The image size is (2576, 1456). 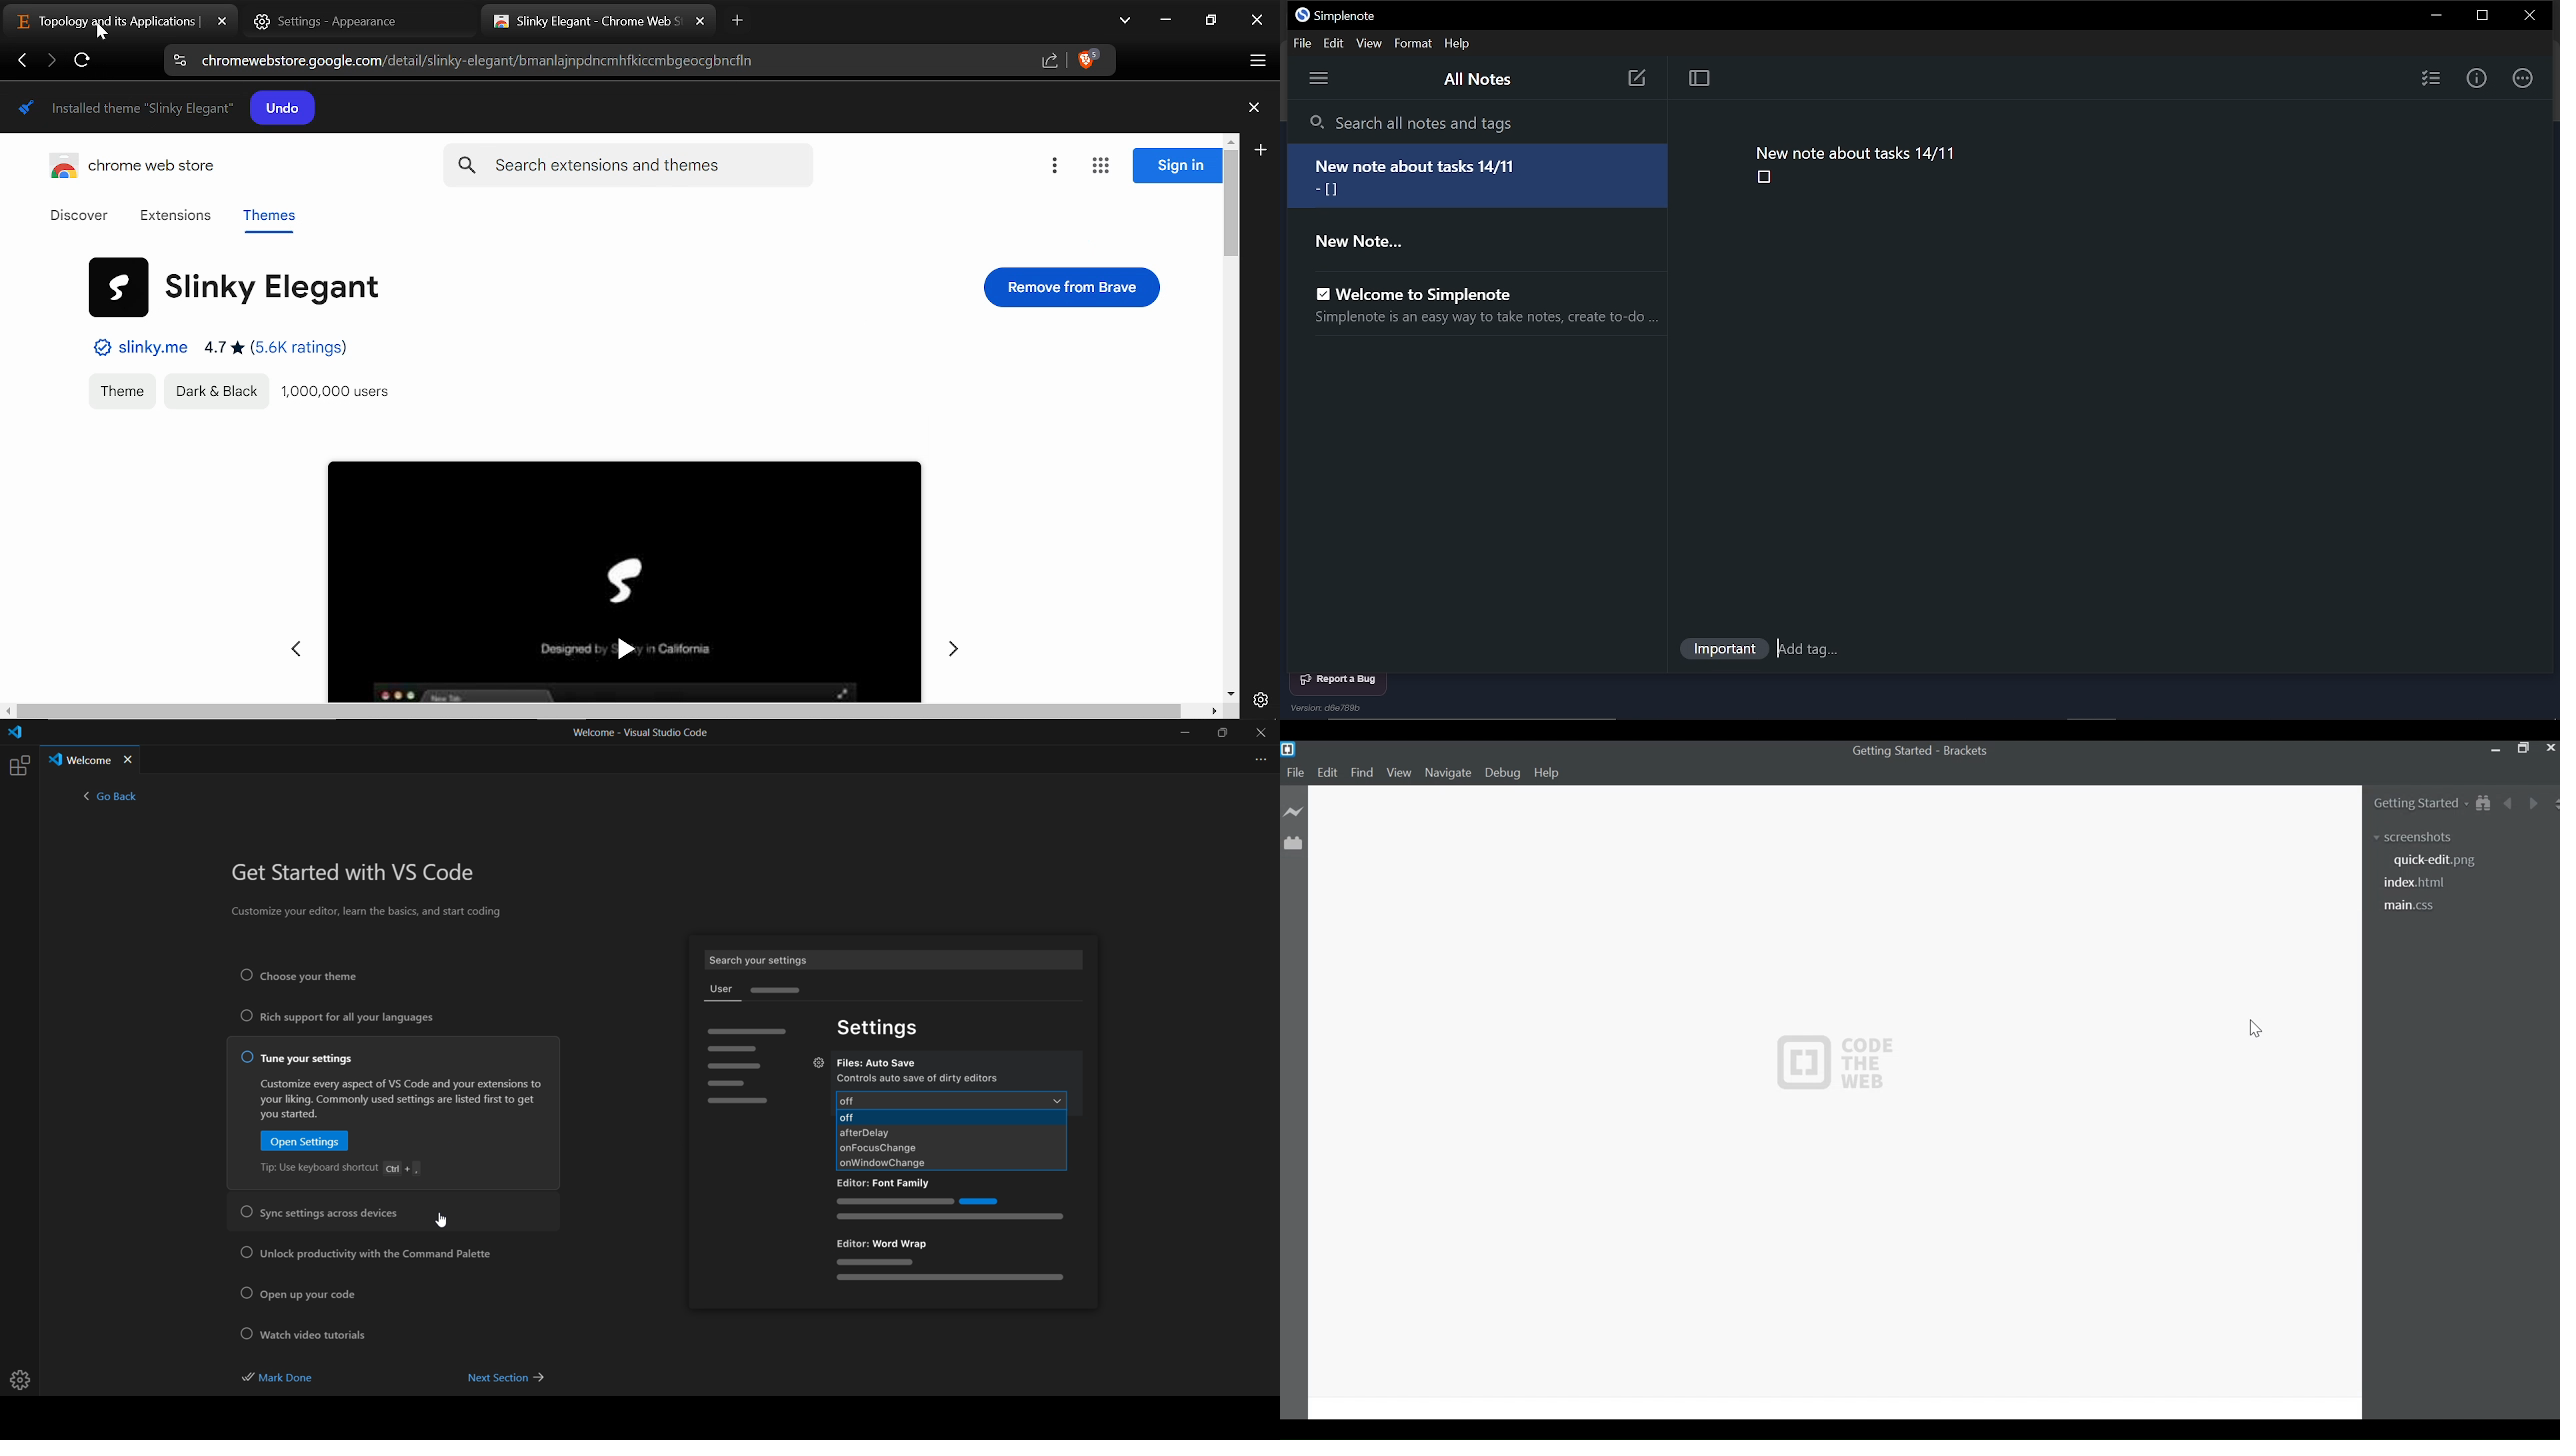 I want to click on Simplenote is an easy way to take notes, create to-do ..., so click(x=1481, y=320).